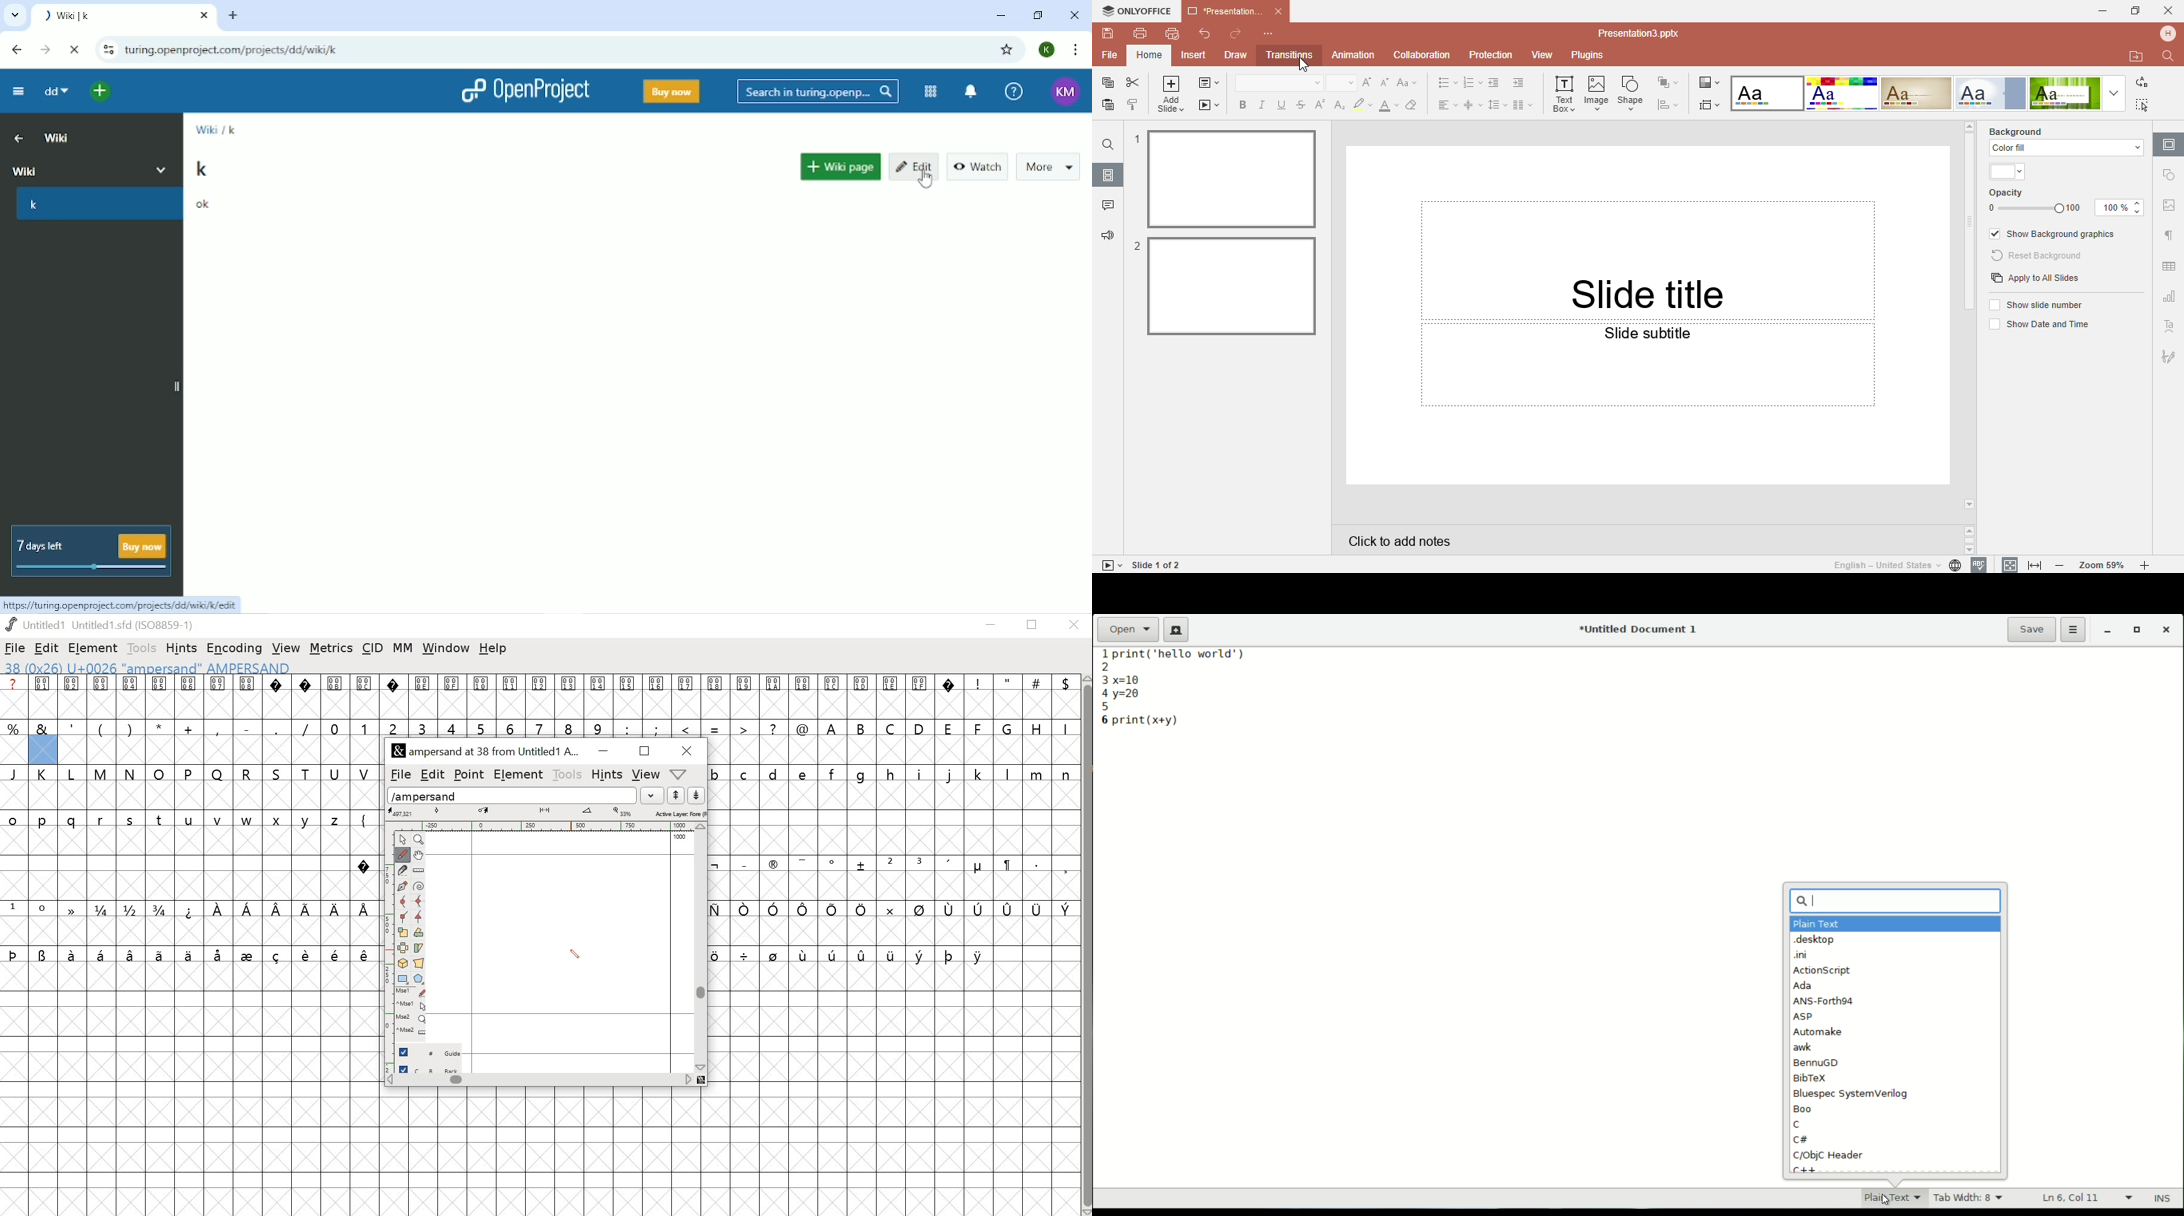  What do you see at coordinates (773, 774) in the screenshot?
I see `d` at bounding box center [773, 774].